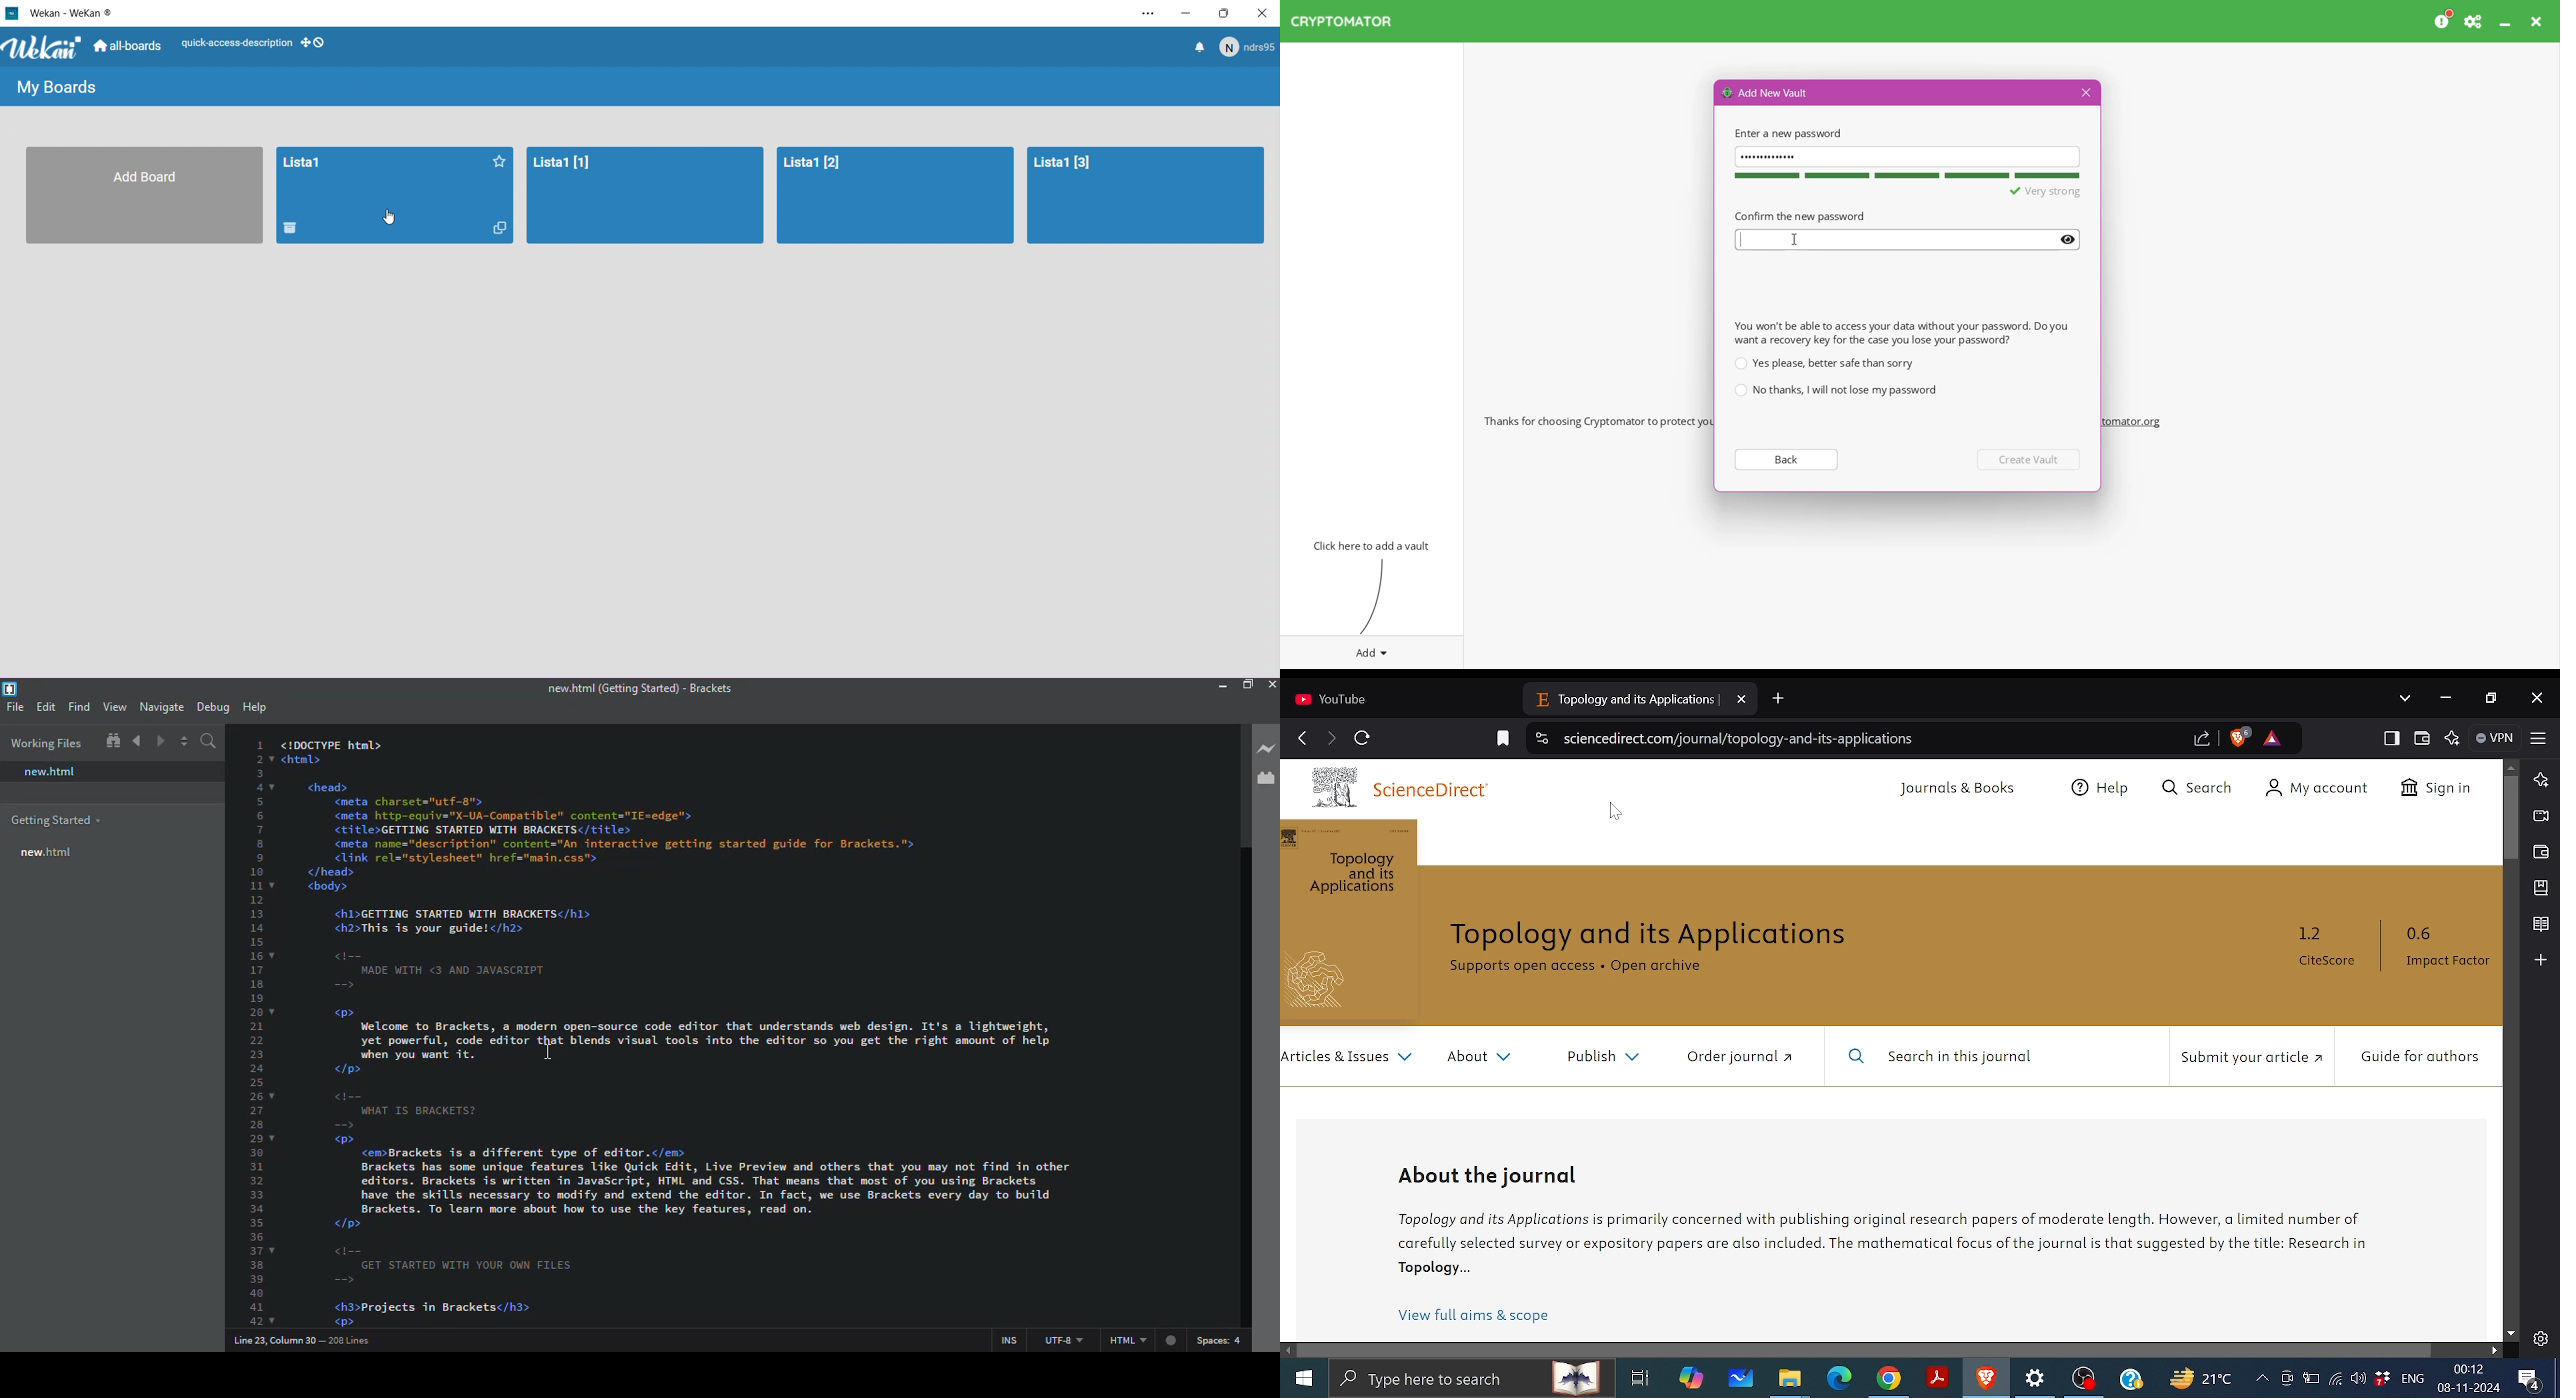  What do you see at coordinates (1267, 747) in the screenshot?
I see `live preview` at bounding box center [1267, 747].